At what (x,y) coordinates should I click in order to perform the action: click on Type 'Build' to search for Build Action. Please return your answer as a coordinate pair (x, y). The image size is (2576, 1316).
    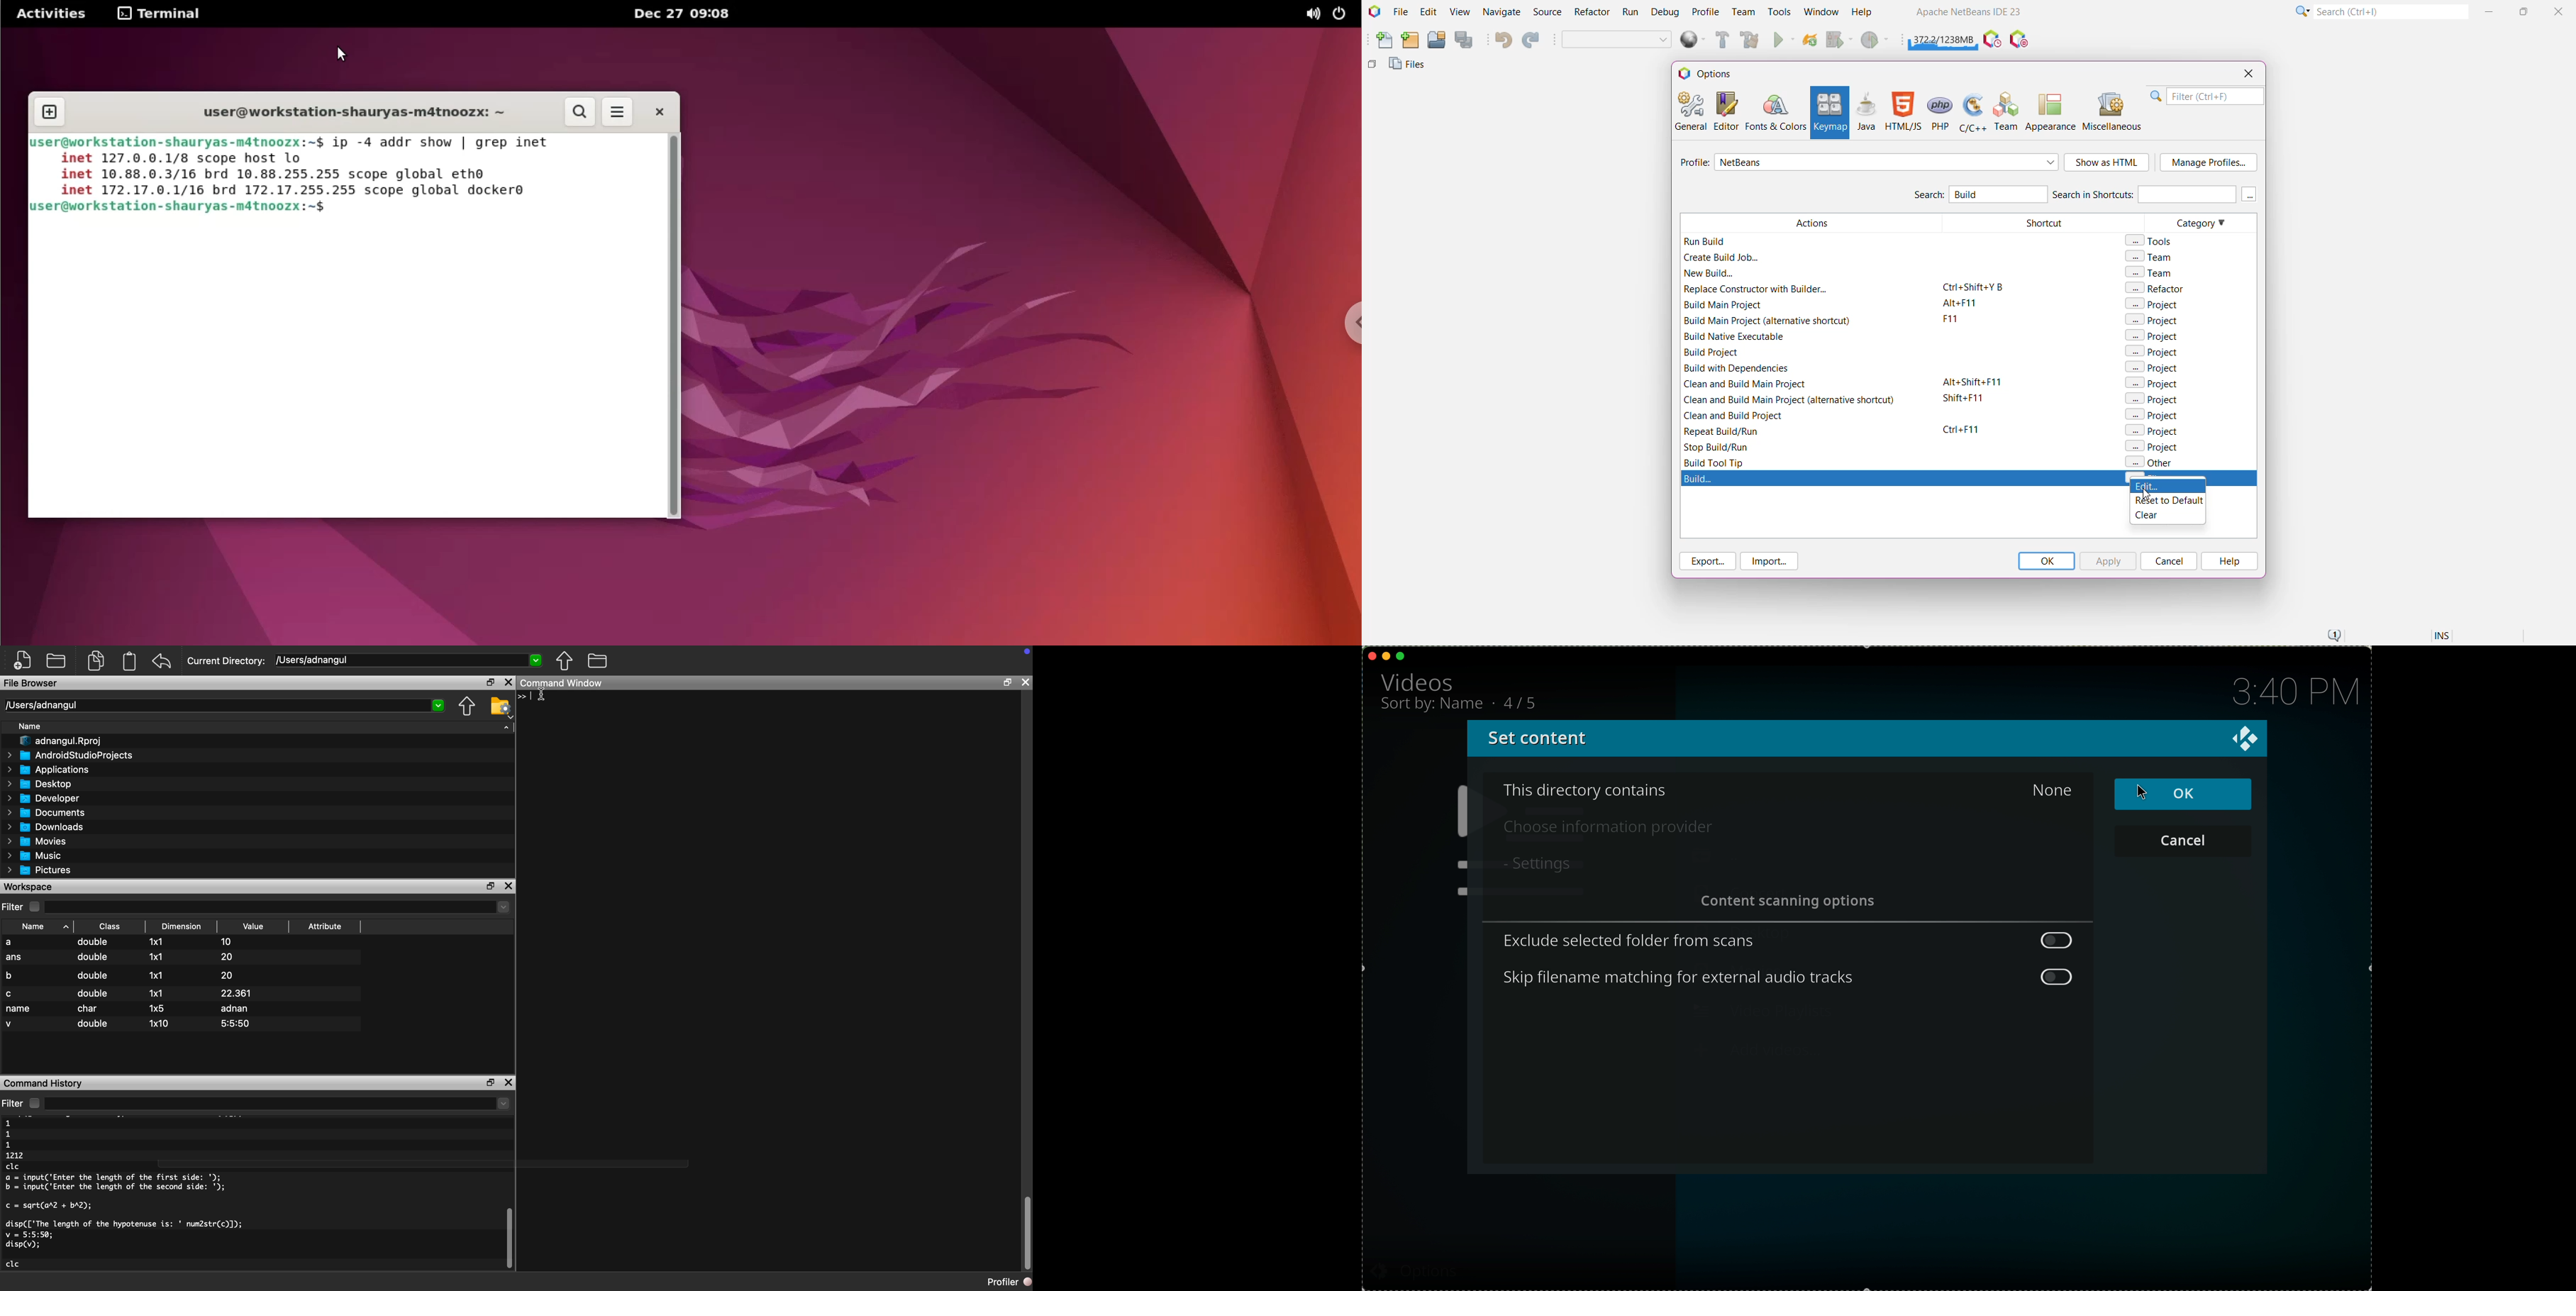
    Looking at the image, I should click on (1995, 196).